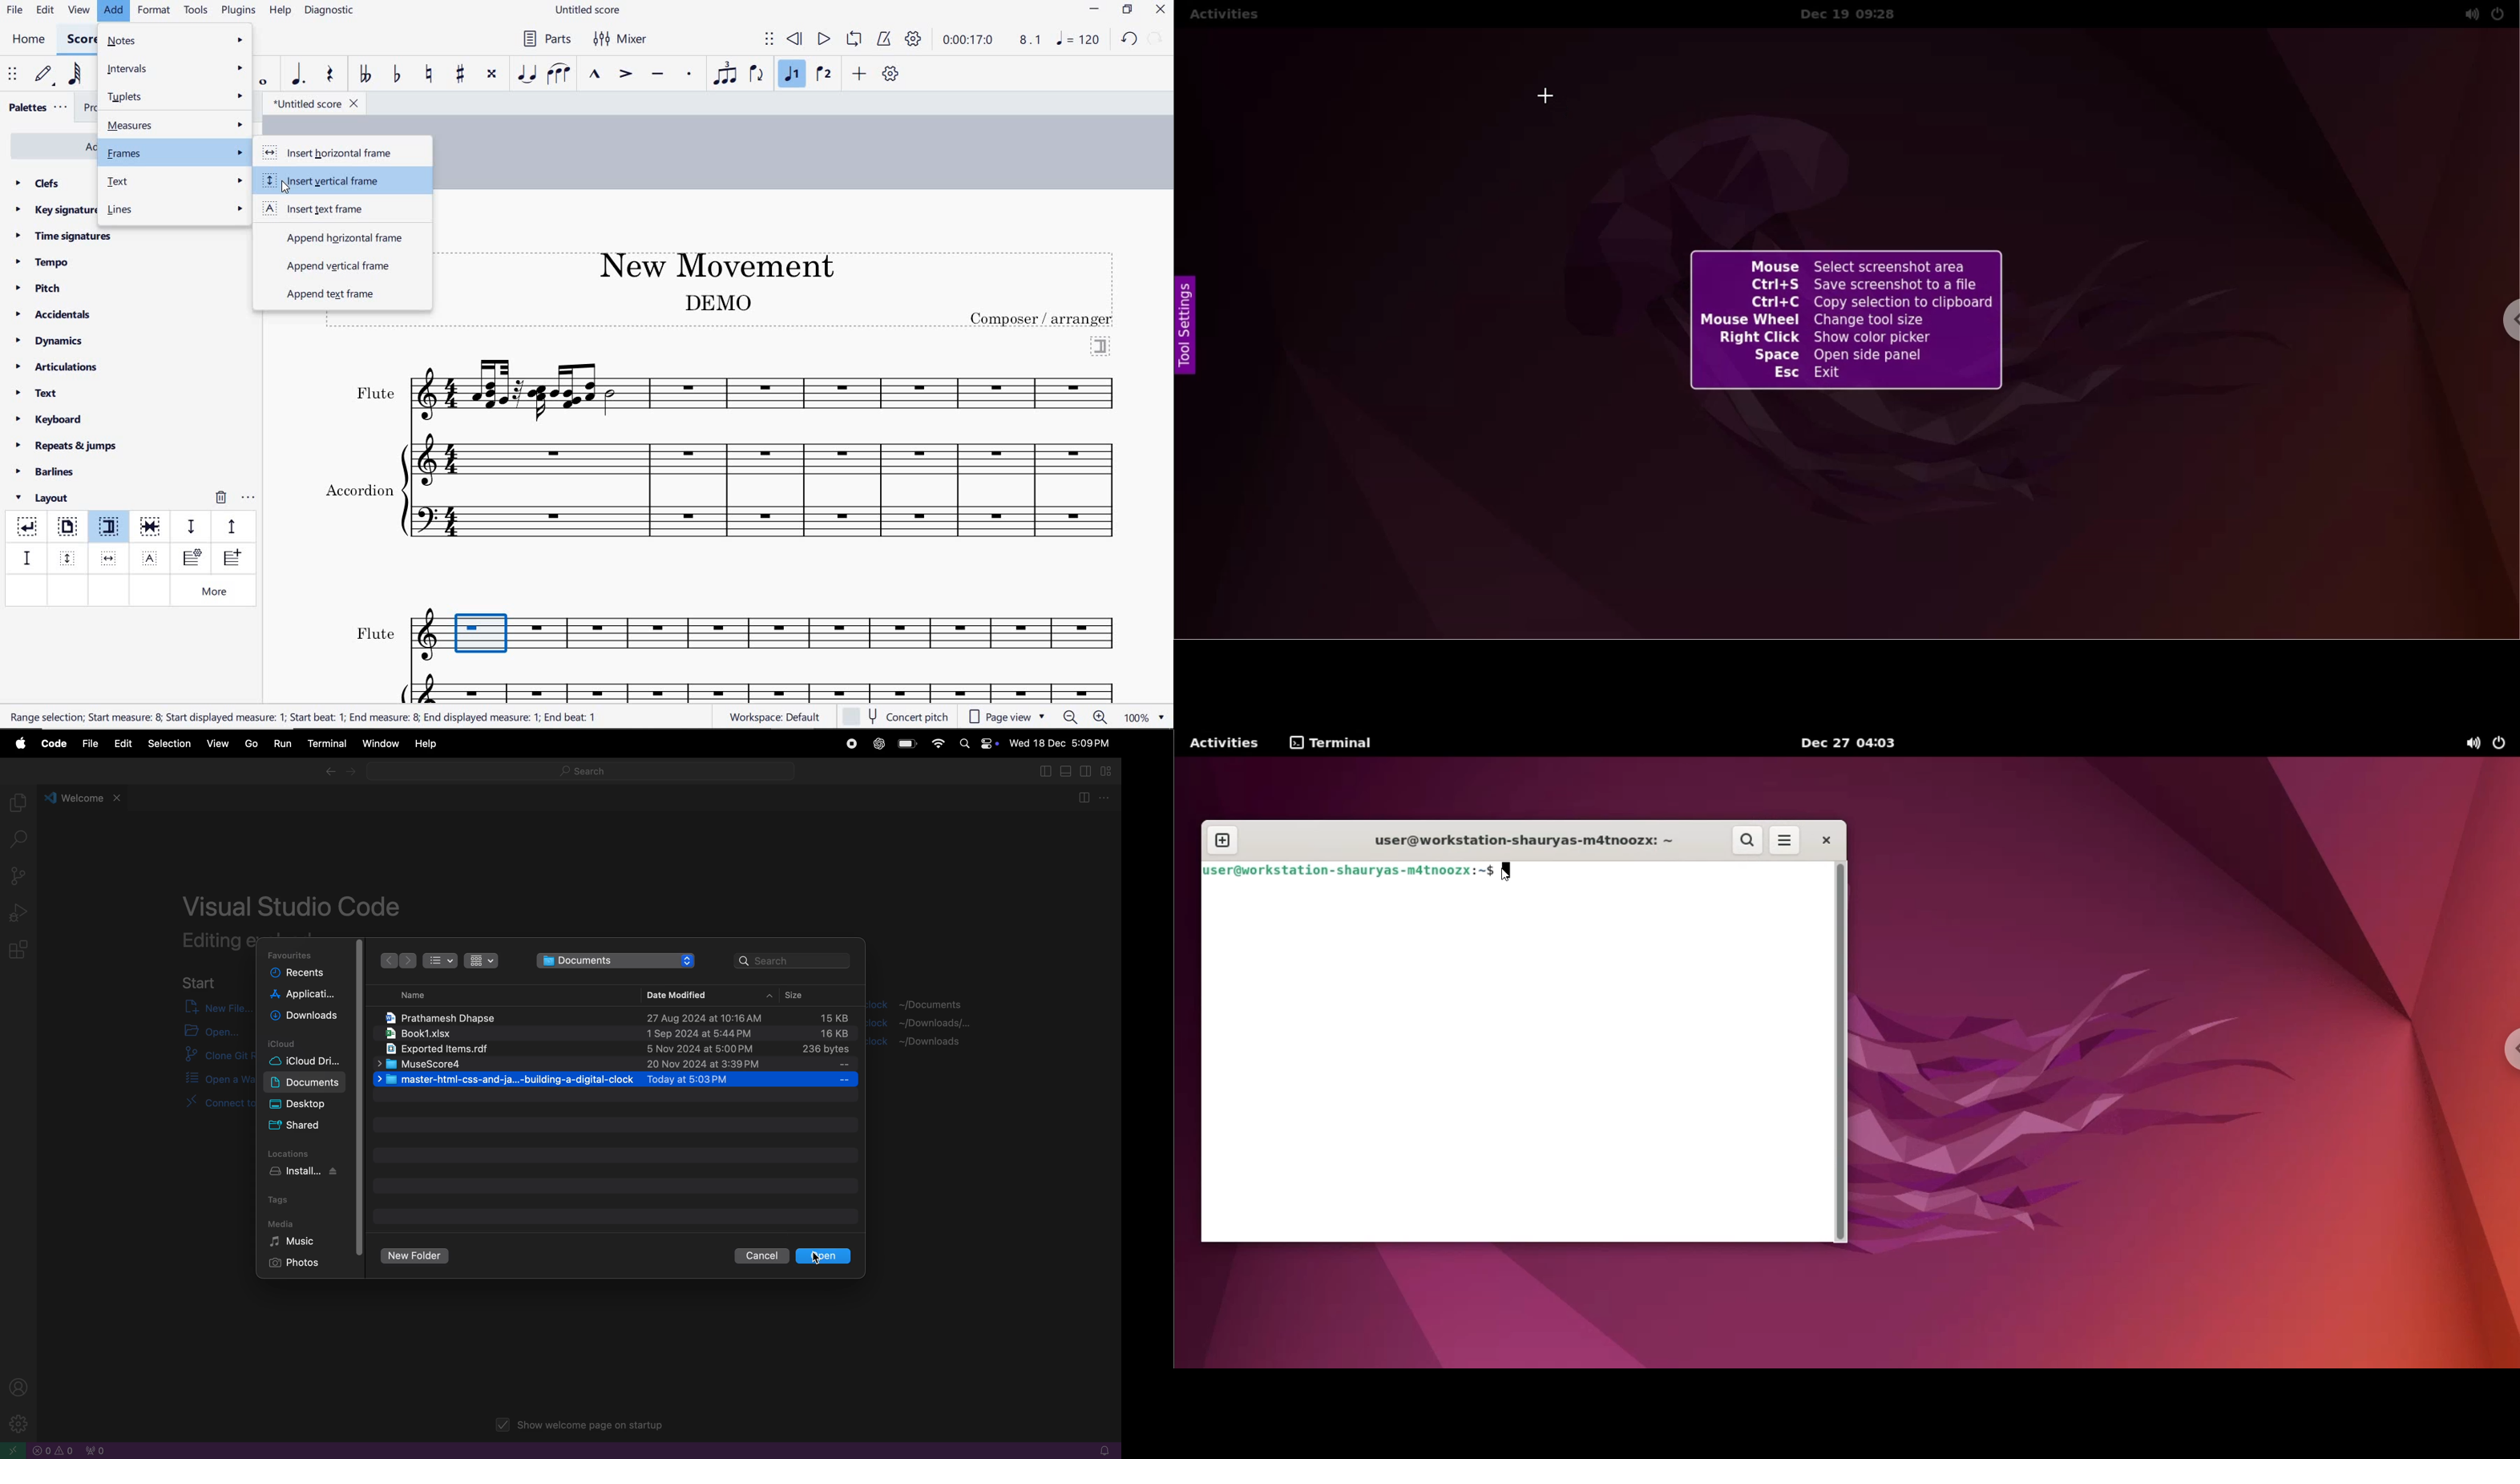 The height and width of the screenshot is (1484, 2520). What do you see at coordinates (771, 636) in the screenshot?
I see `FL` at bounding box center [771, 636].